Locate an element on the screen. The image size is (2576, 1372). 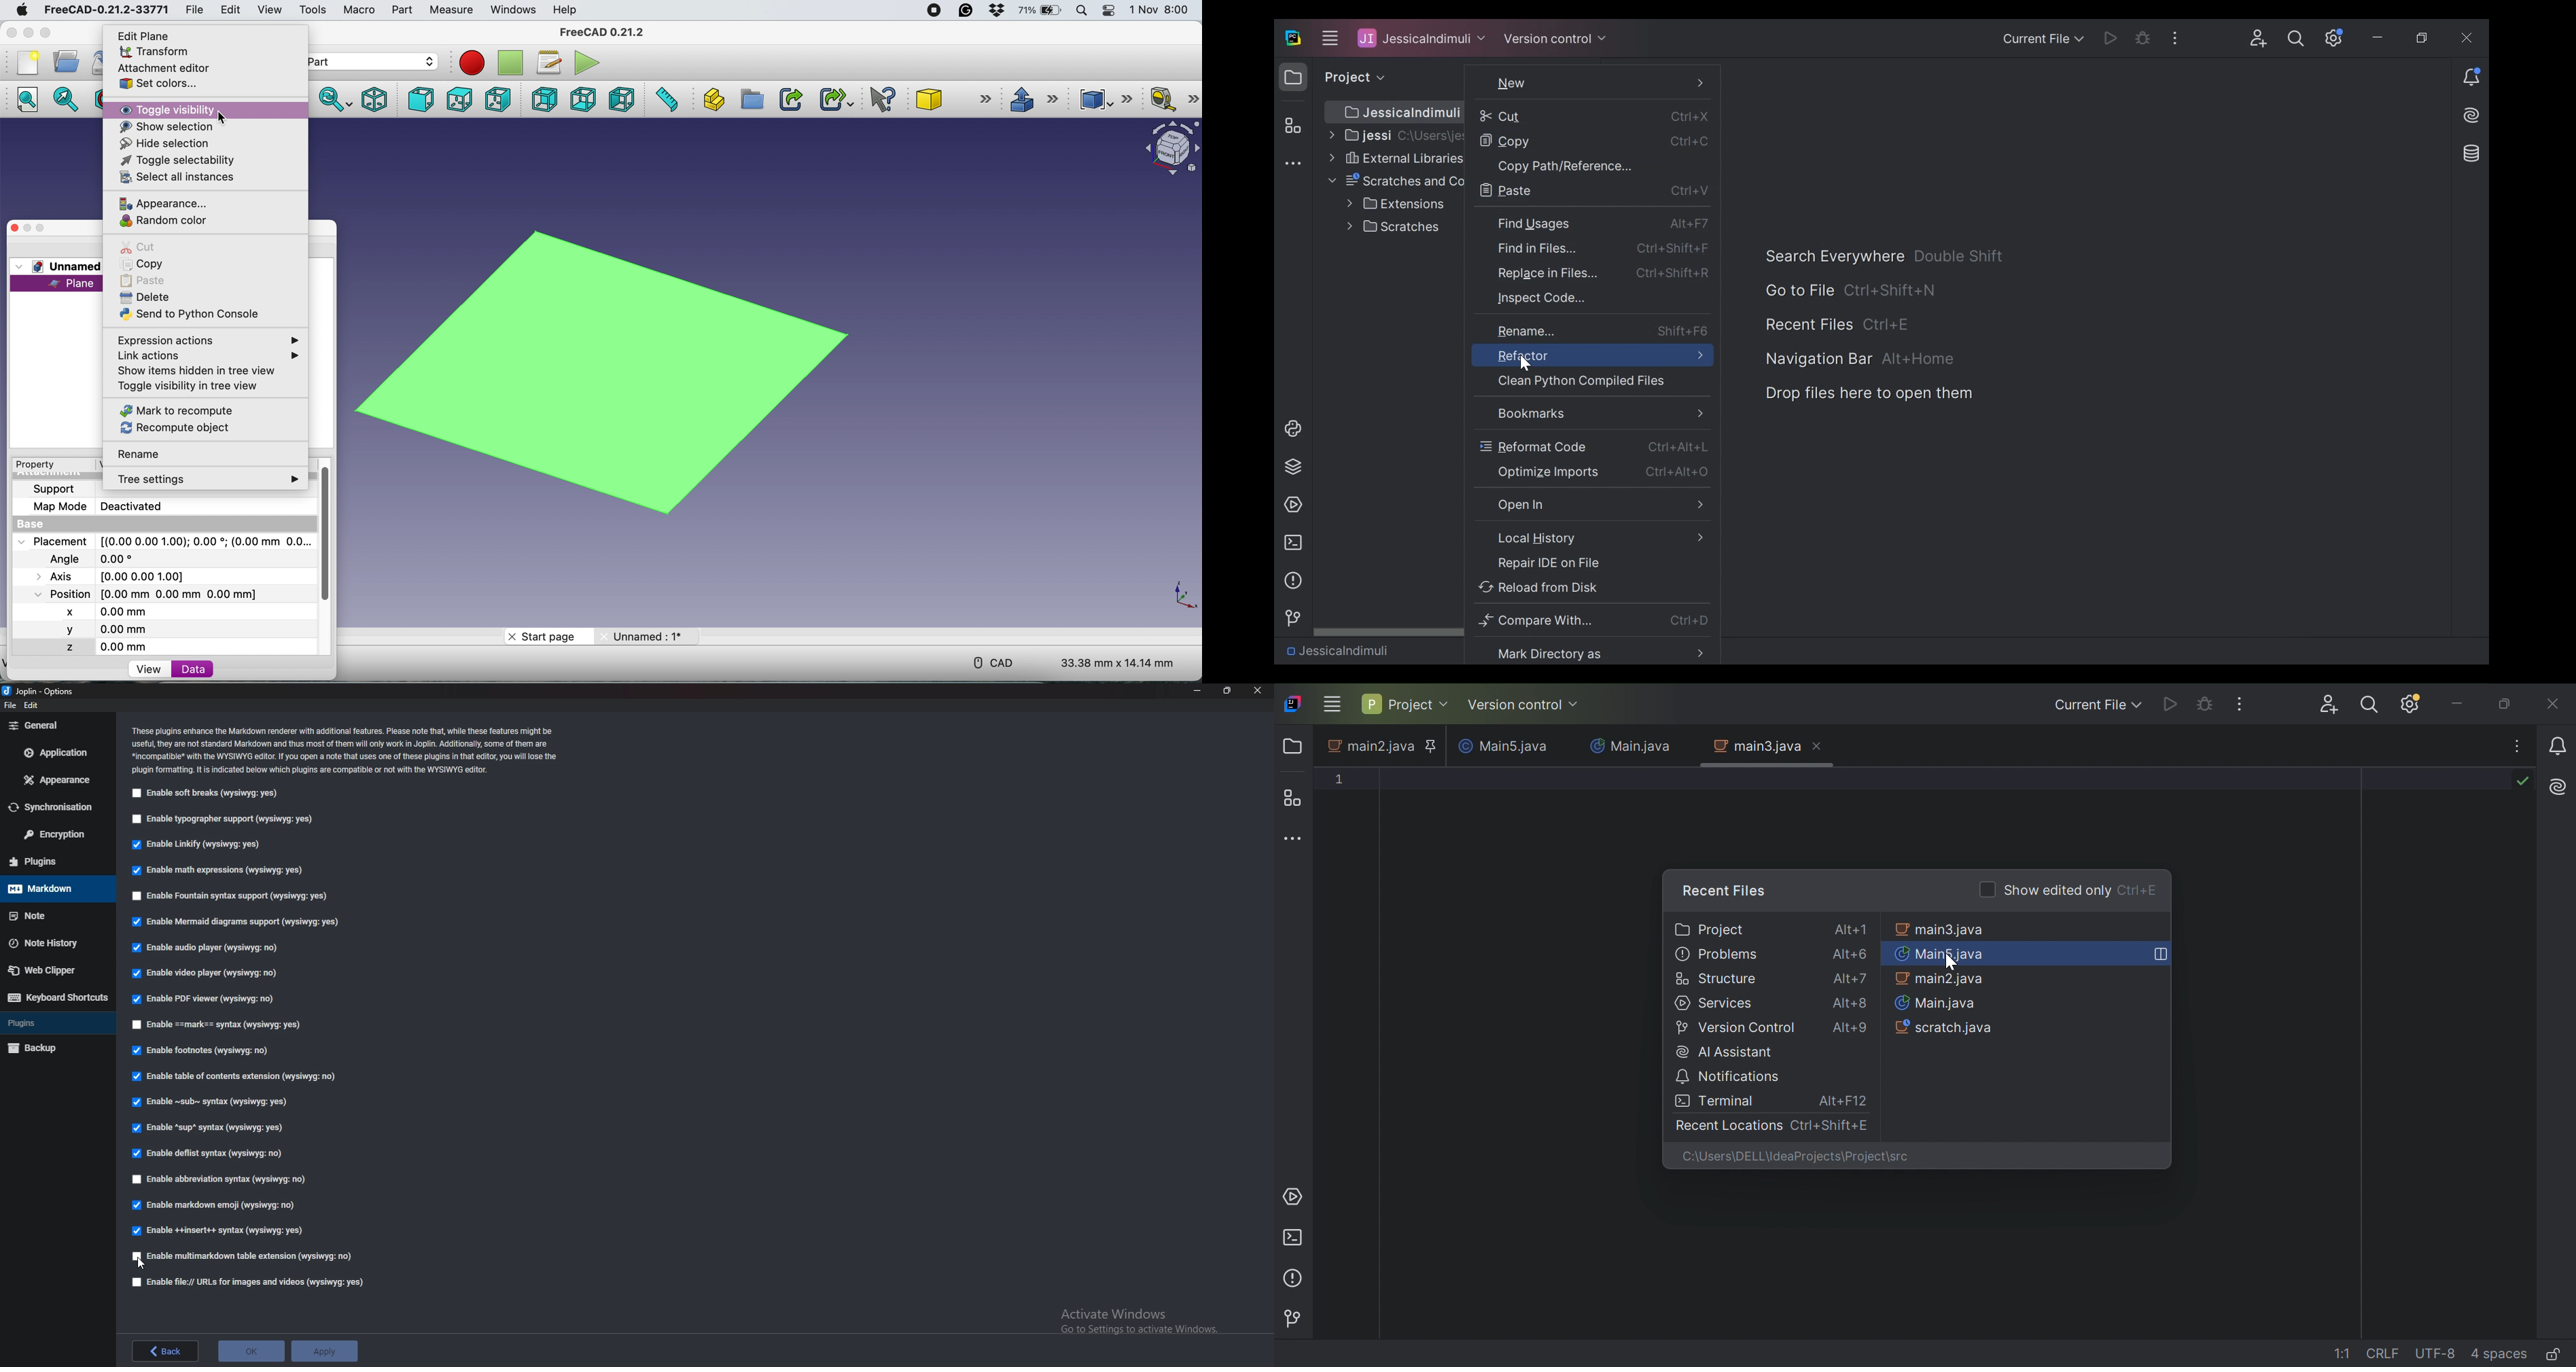
draw style is located at coordinates (96, 101).